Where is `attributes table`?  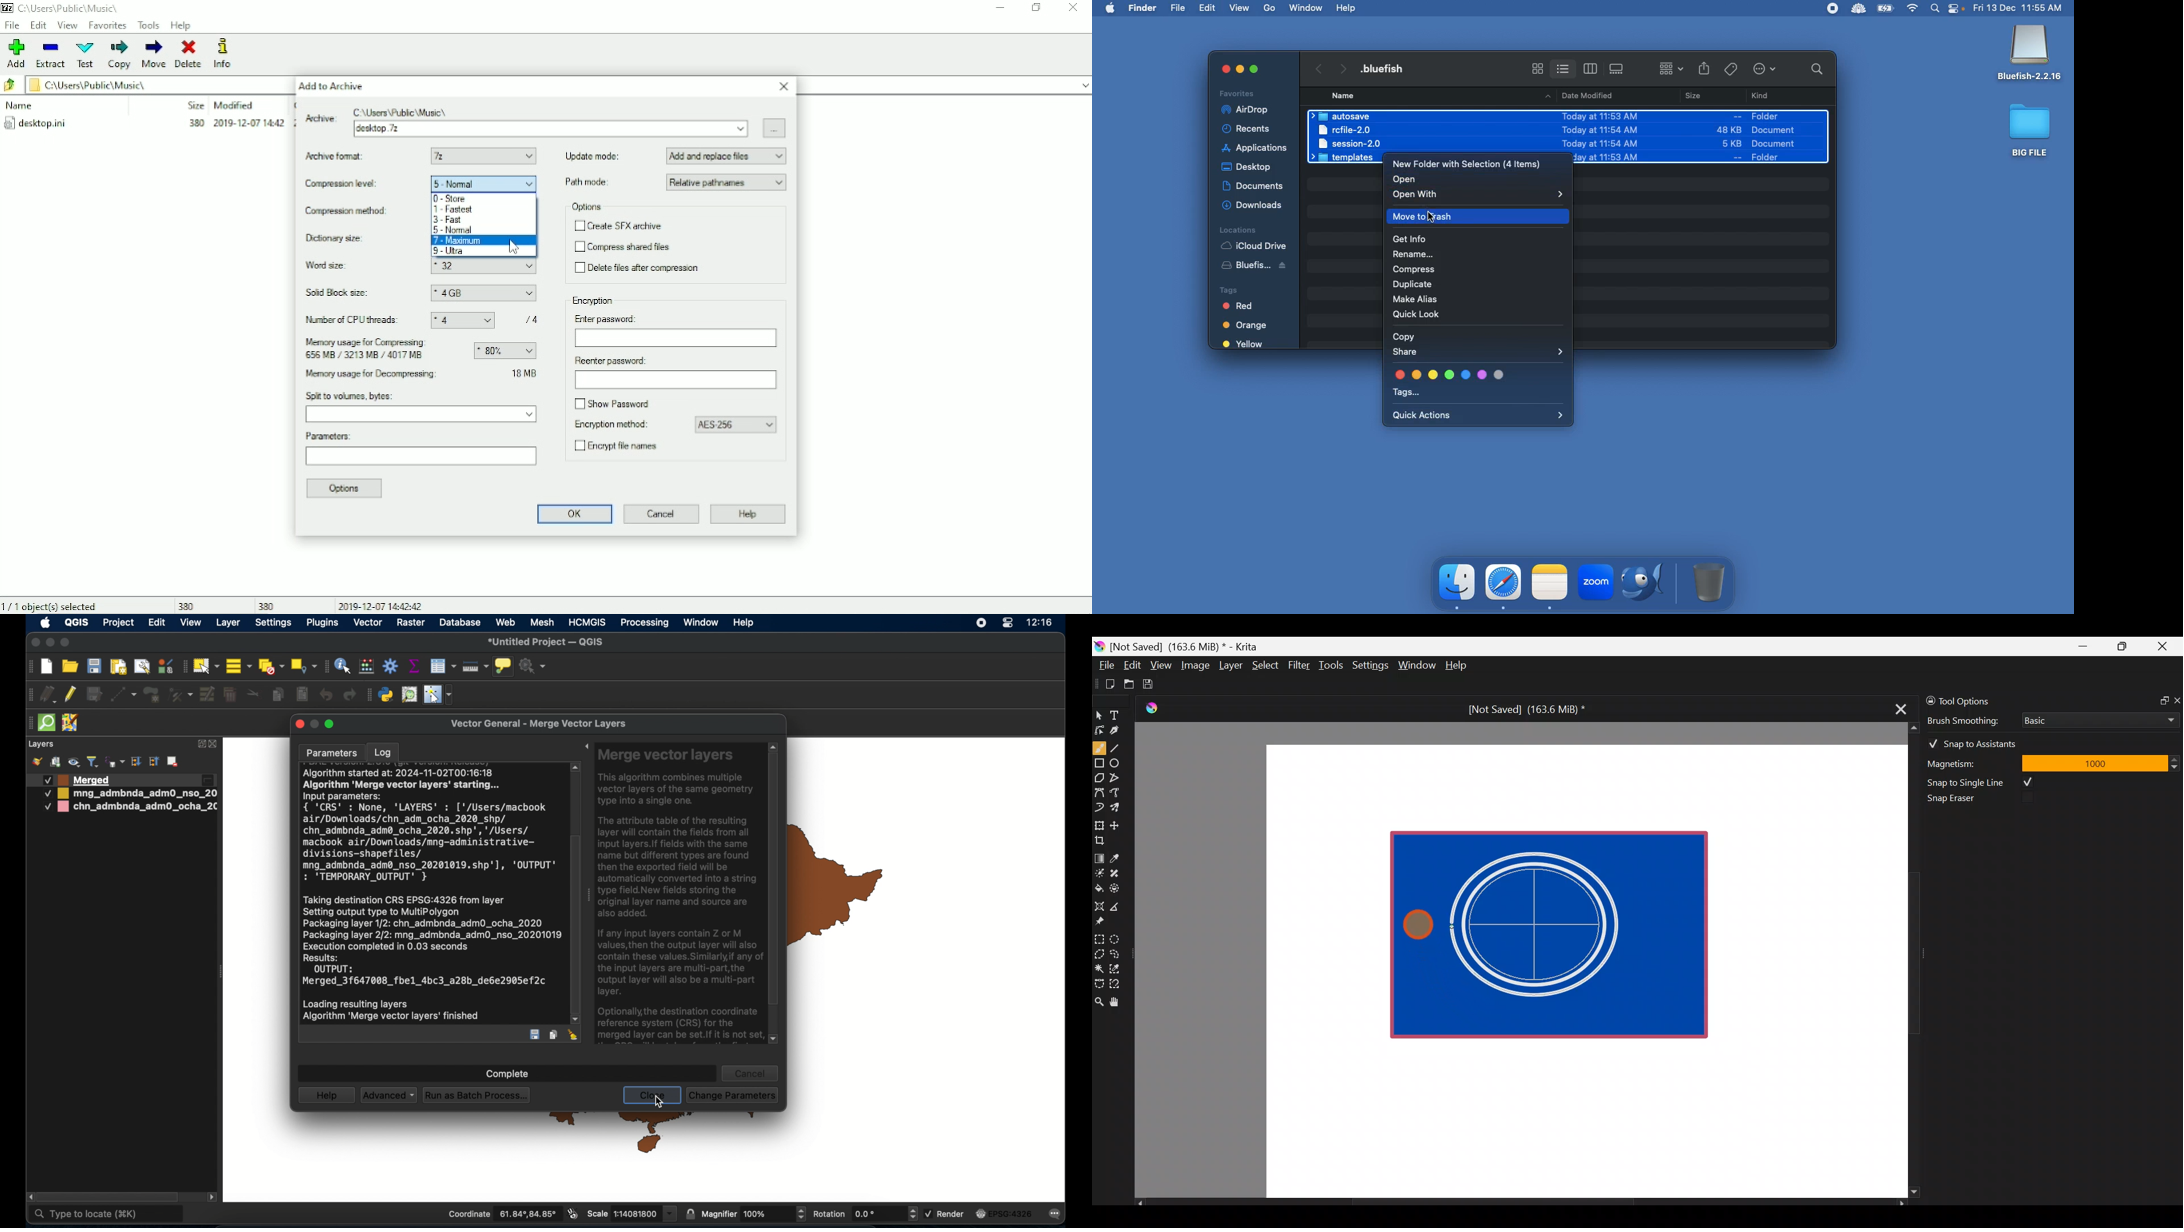
attributes table is located at coordinates (443, 666).